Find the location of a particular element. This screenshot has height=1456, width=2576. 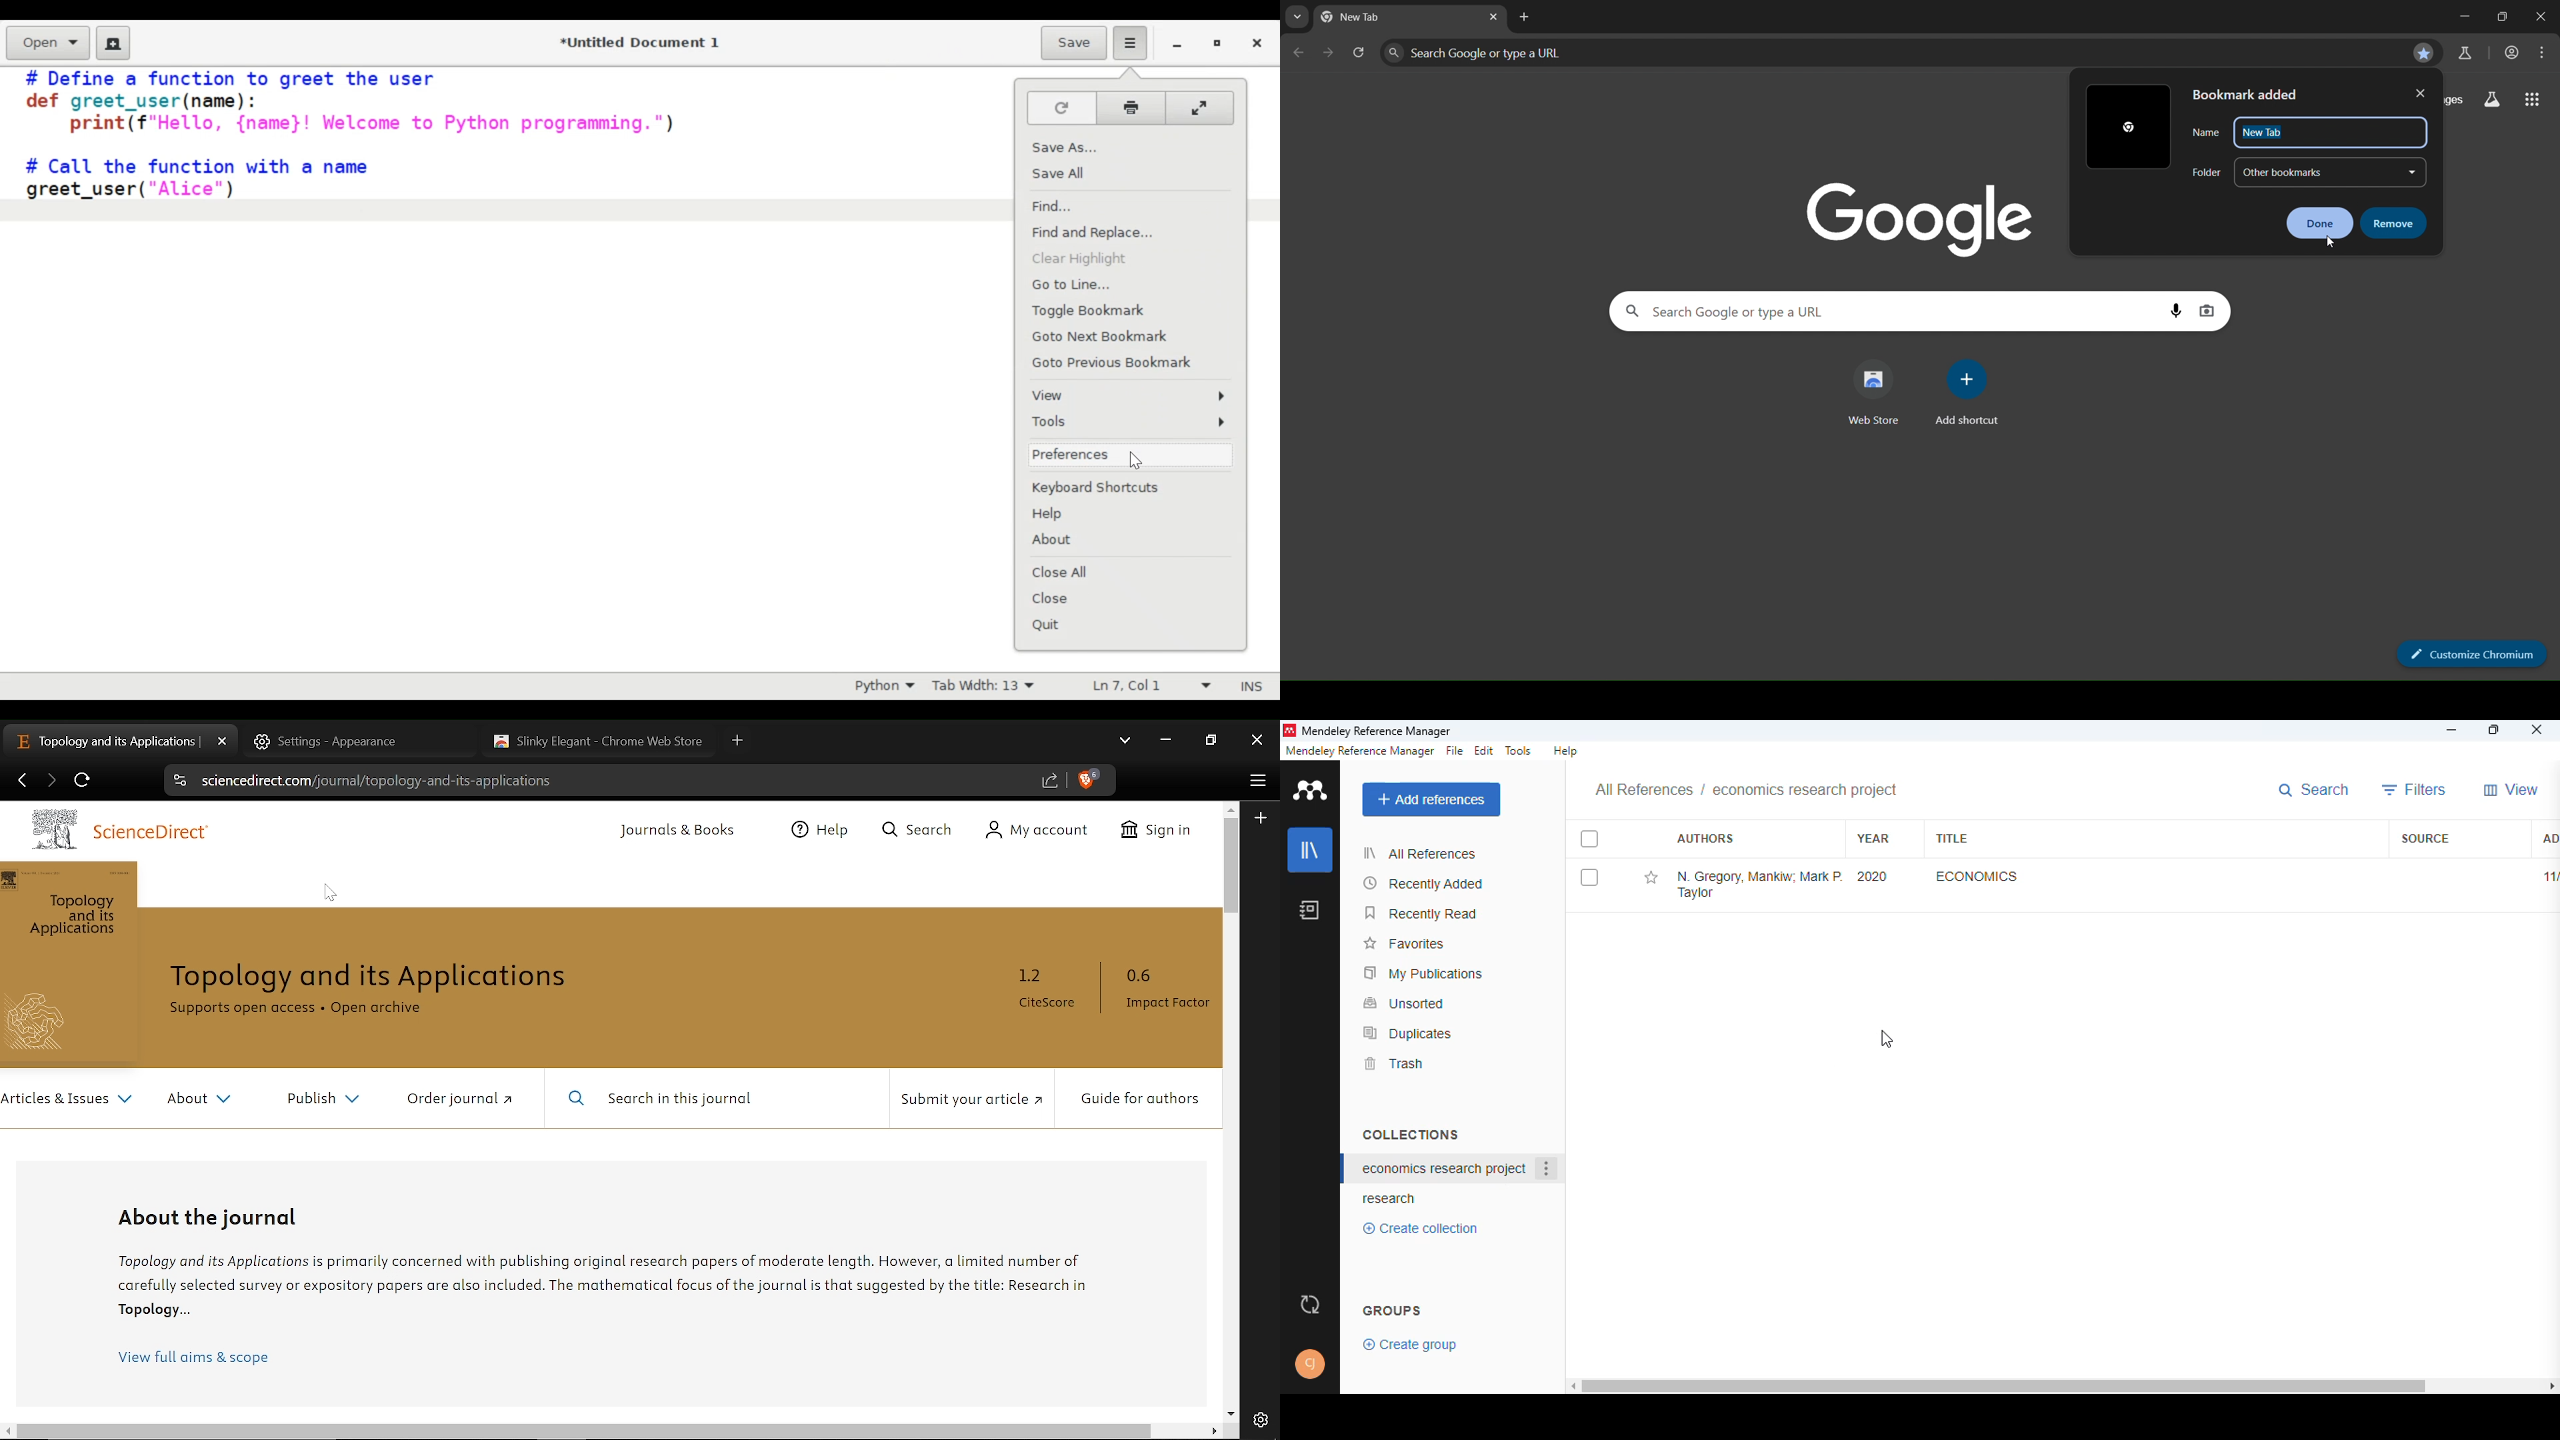

Minimize is located at coordinates (1176, 42).